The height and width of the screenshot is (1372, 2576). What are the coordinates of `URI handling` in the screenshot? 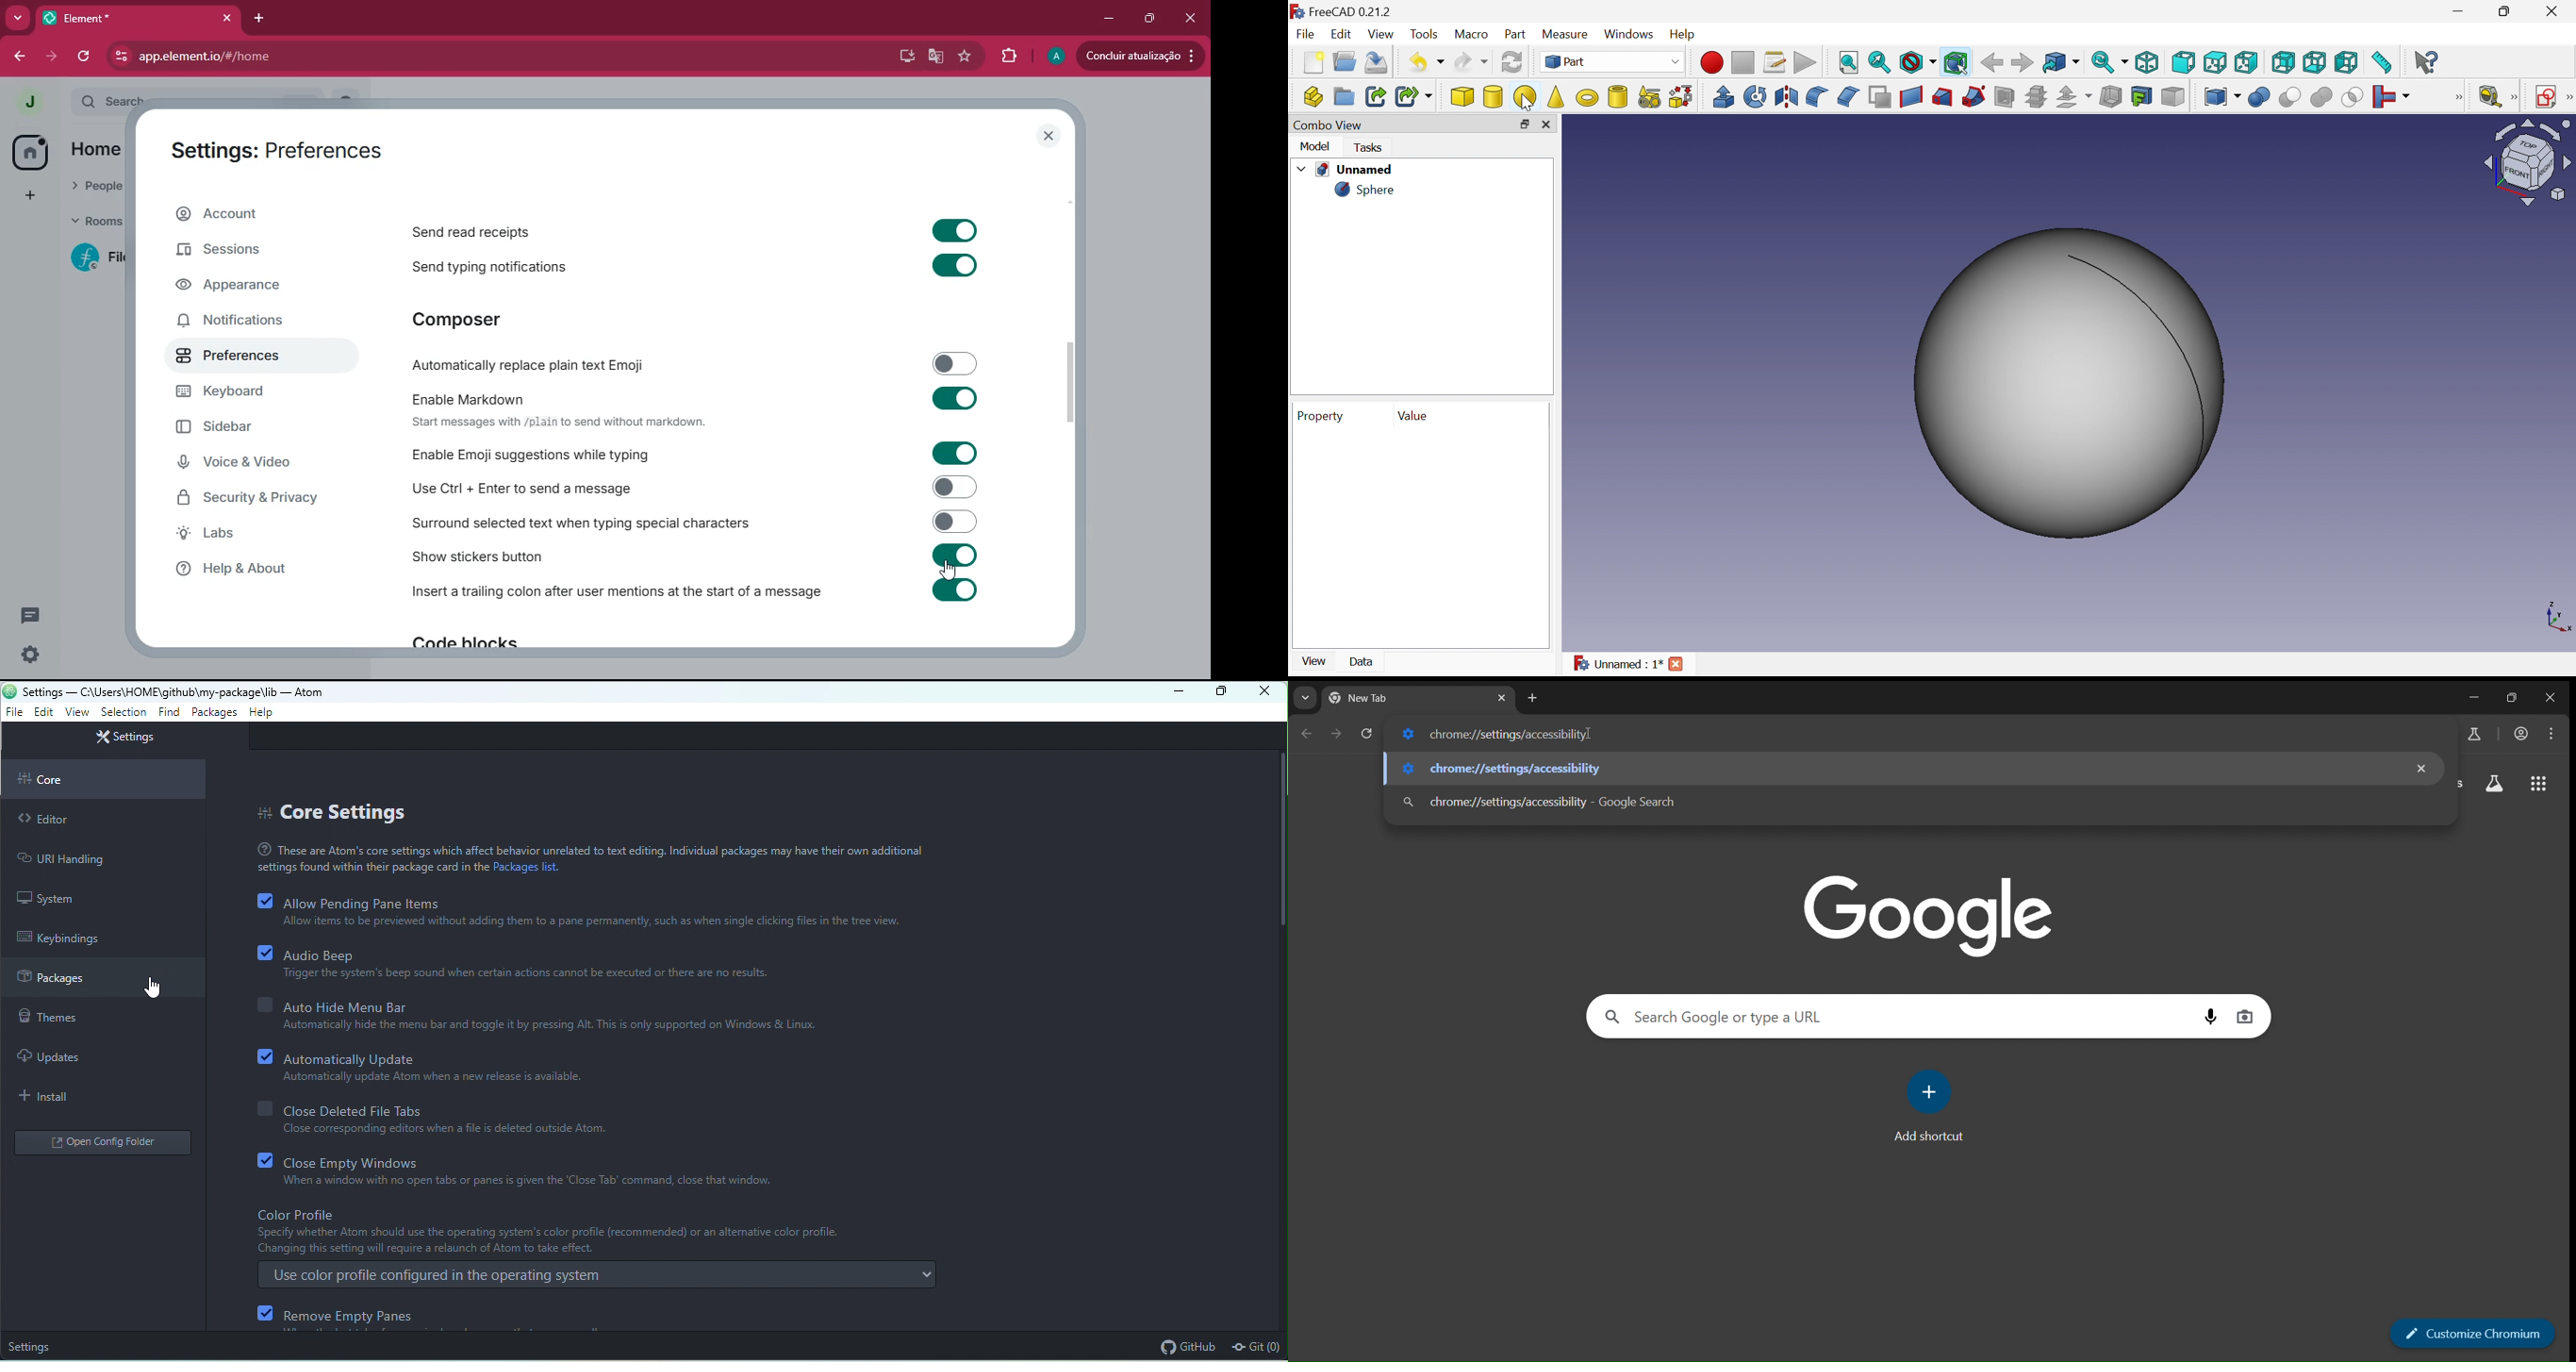 It's located at (96, 858).